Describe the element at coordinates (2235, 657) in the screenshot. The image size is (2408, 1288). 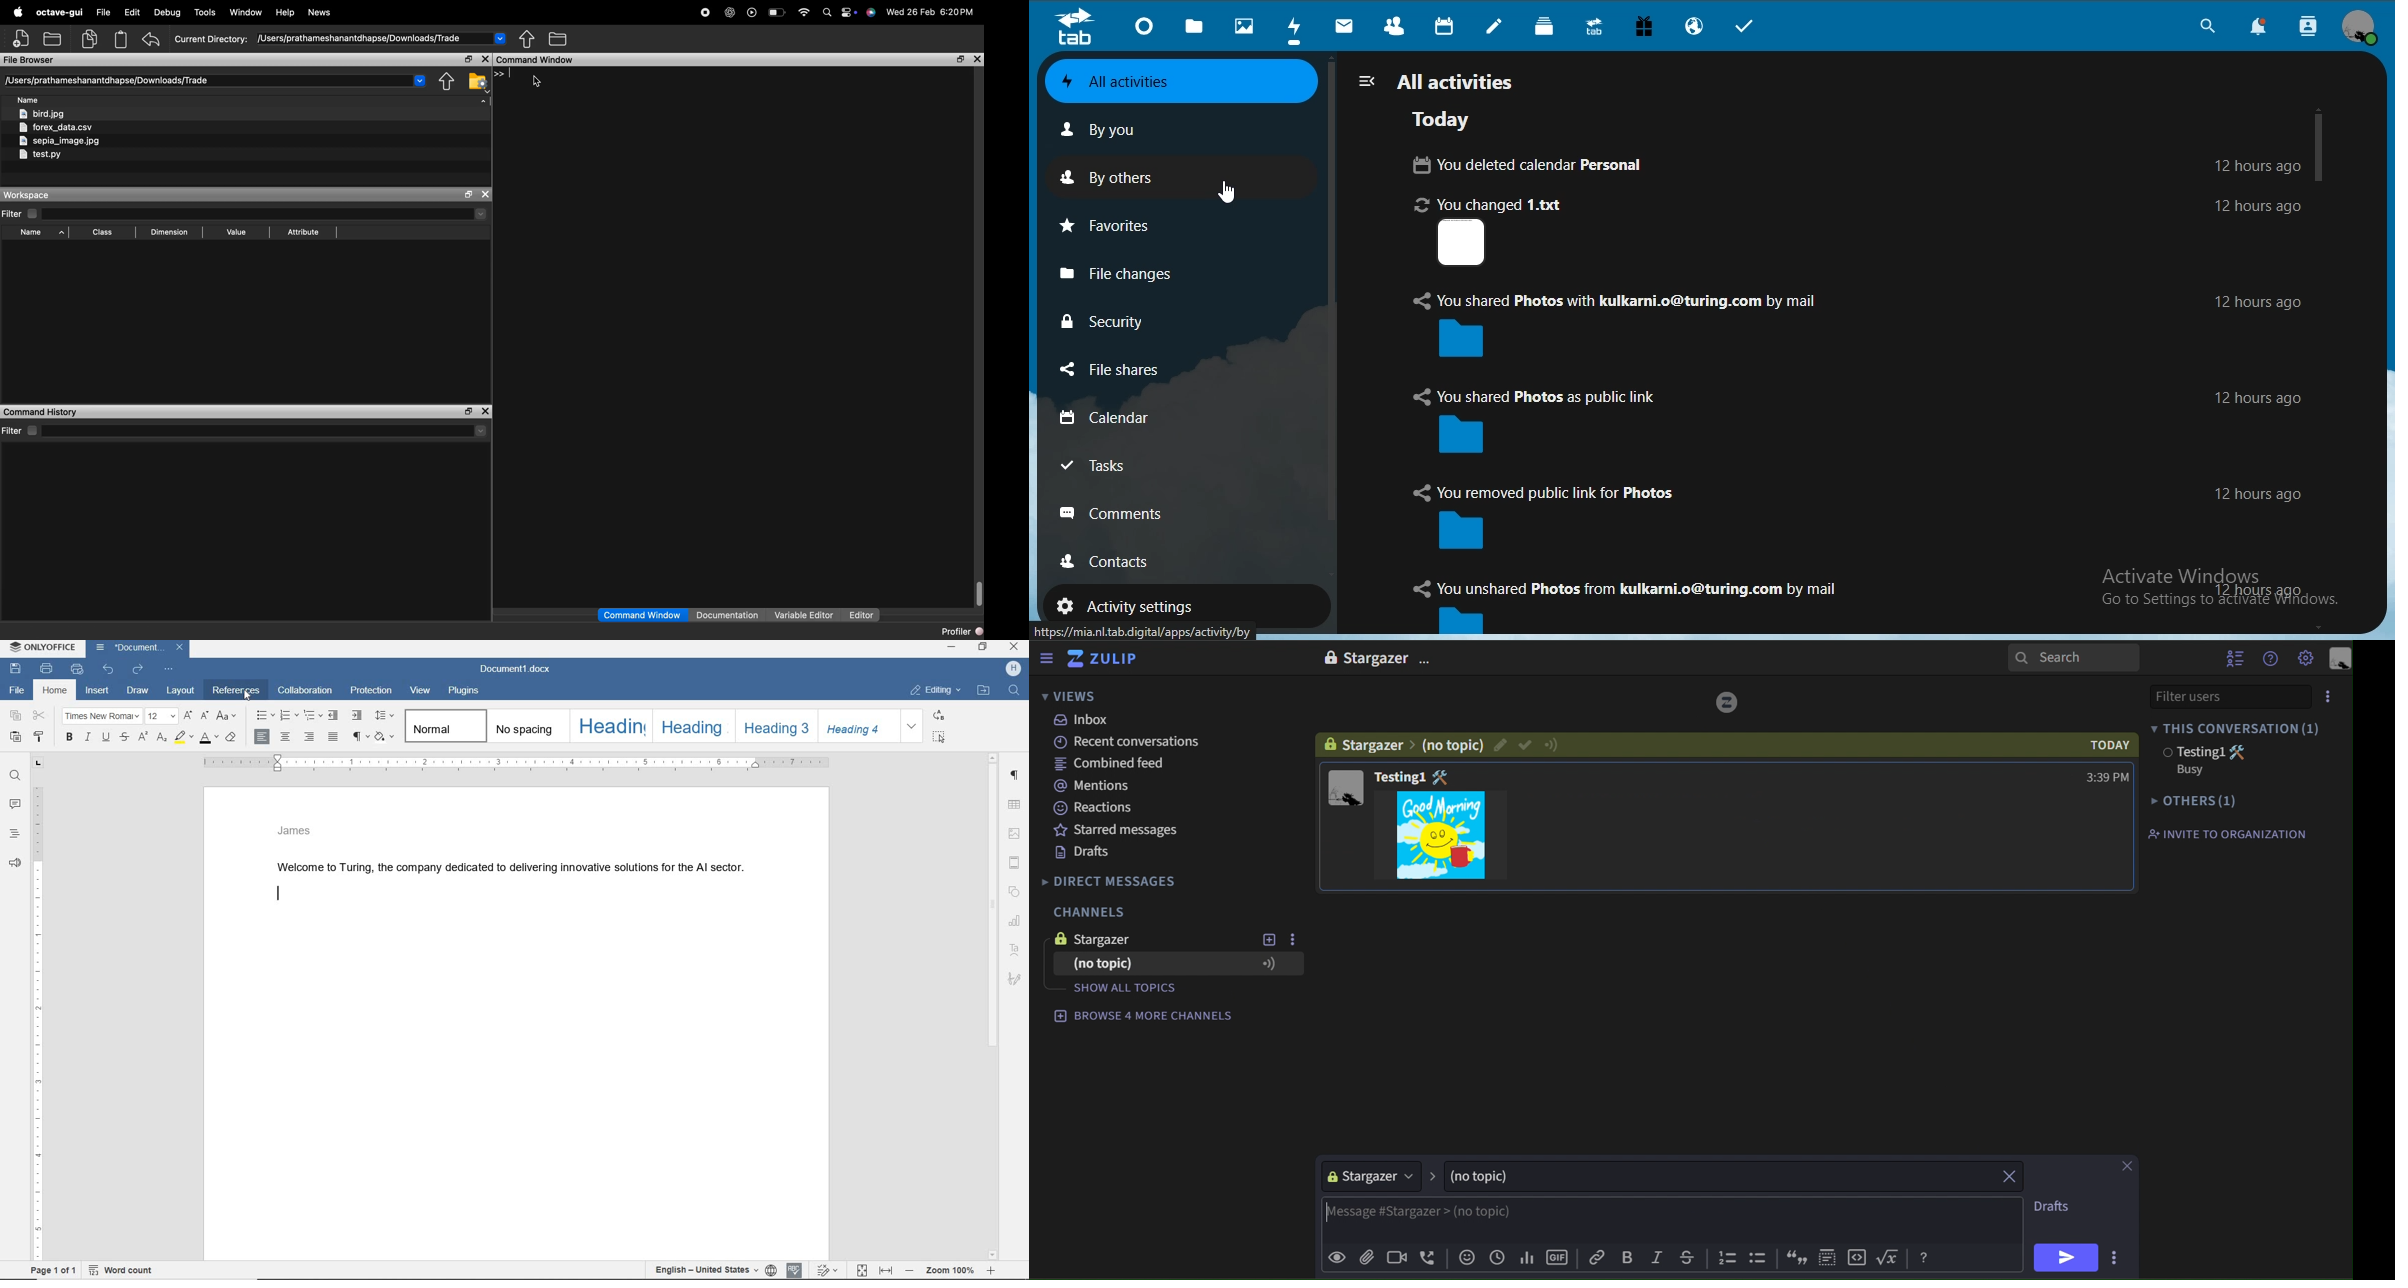
I see `hide user list` at that location.